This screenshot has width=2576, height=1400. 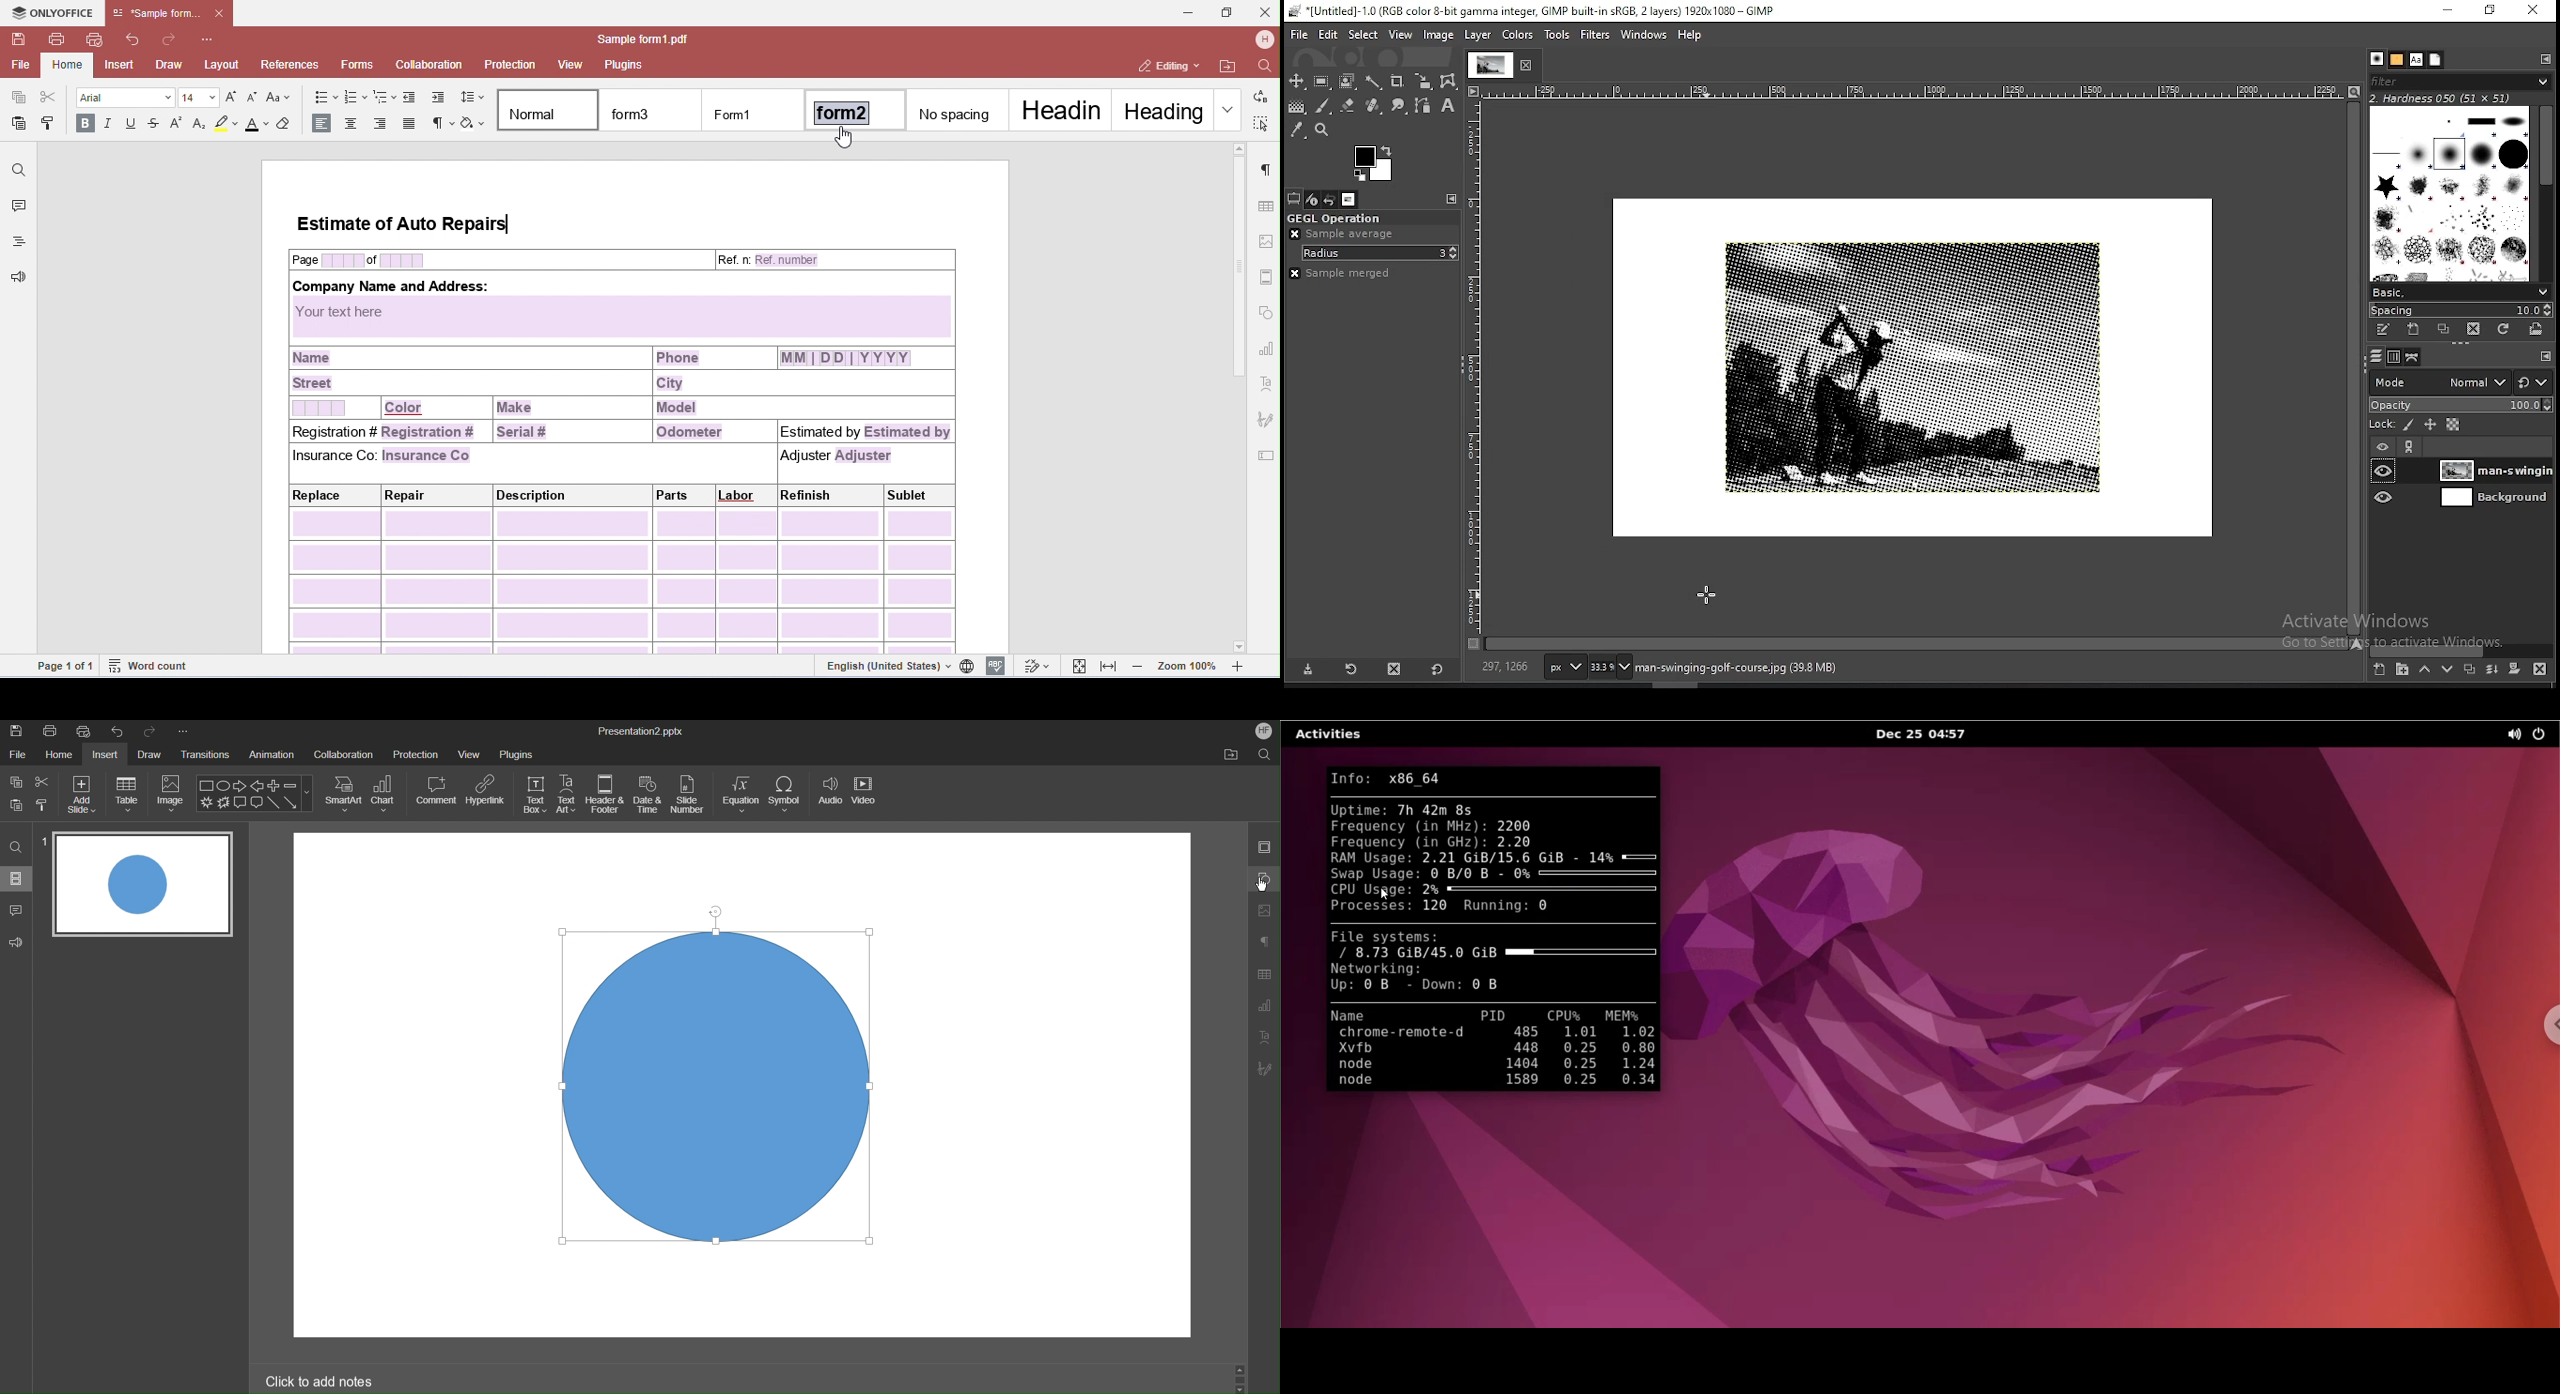 What do you see at coordinates (15, 731) in the screenshot?
I see `Save` at bounding box center [15, 731].